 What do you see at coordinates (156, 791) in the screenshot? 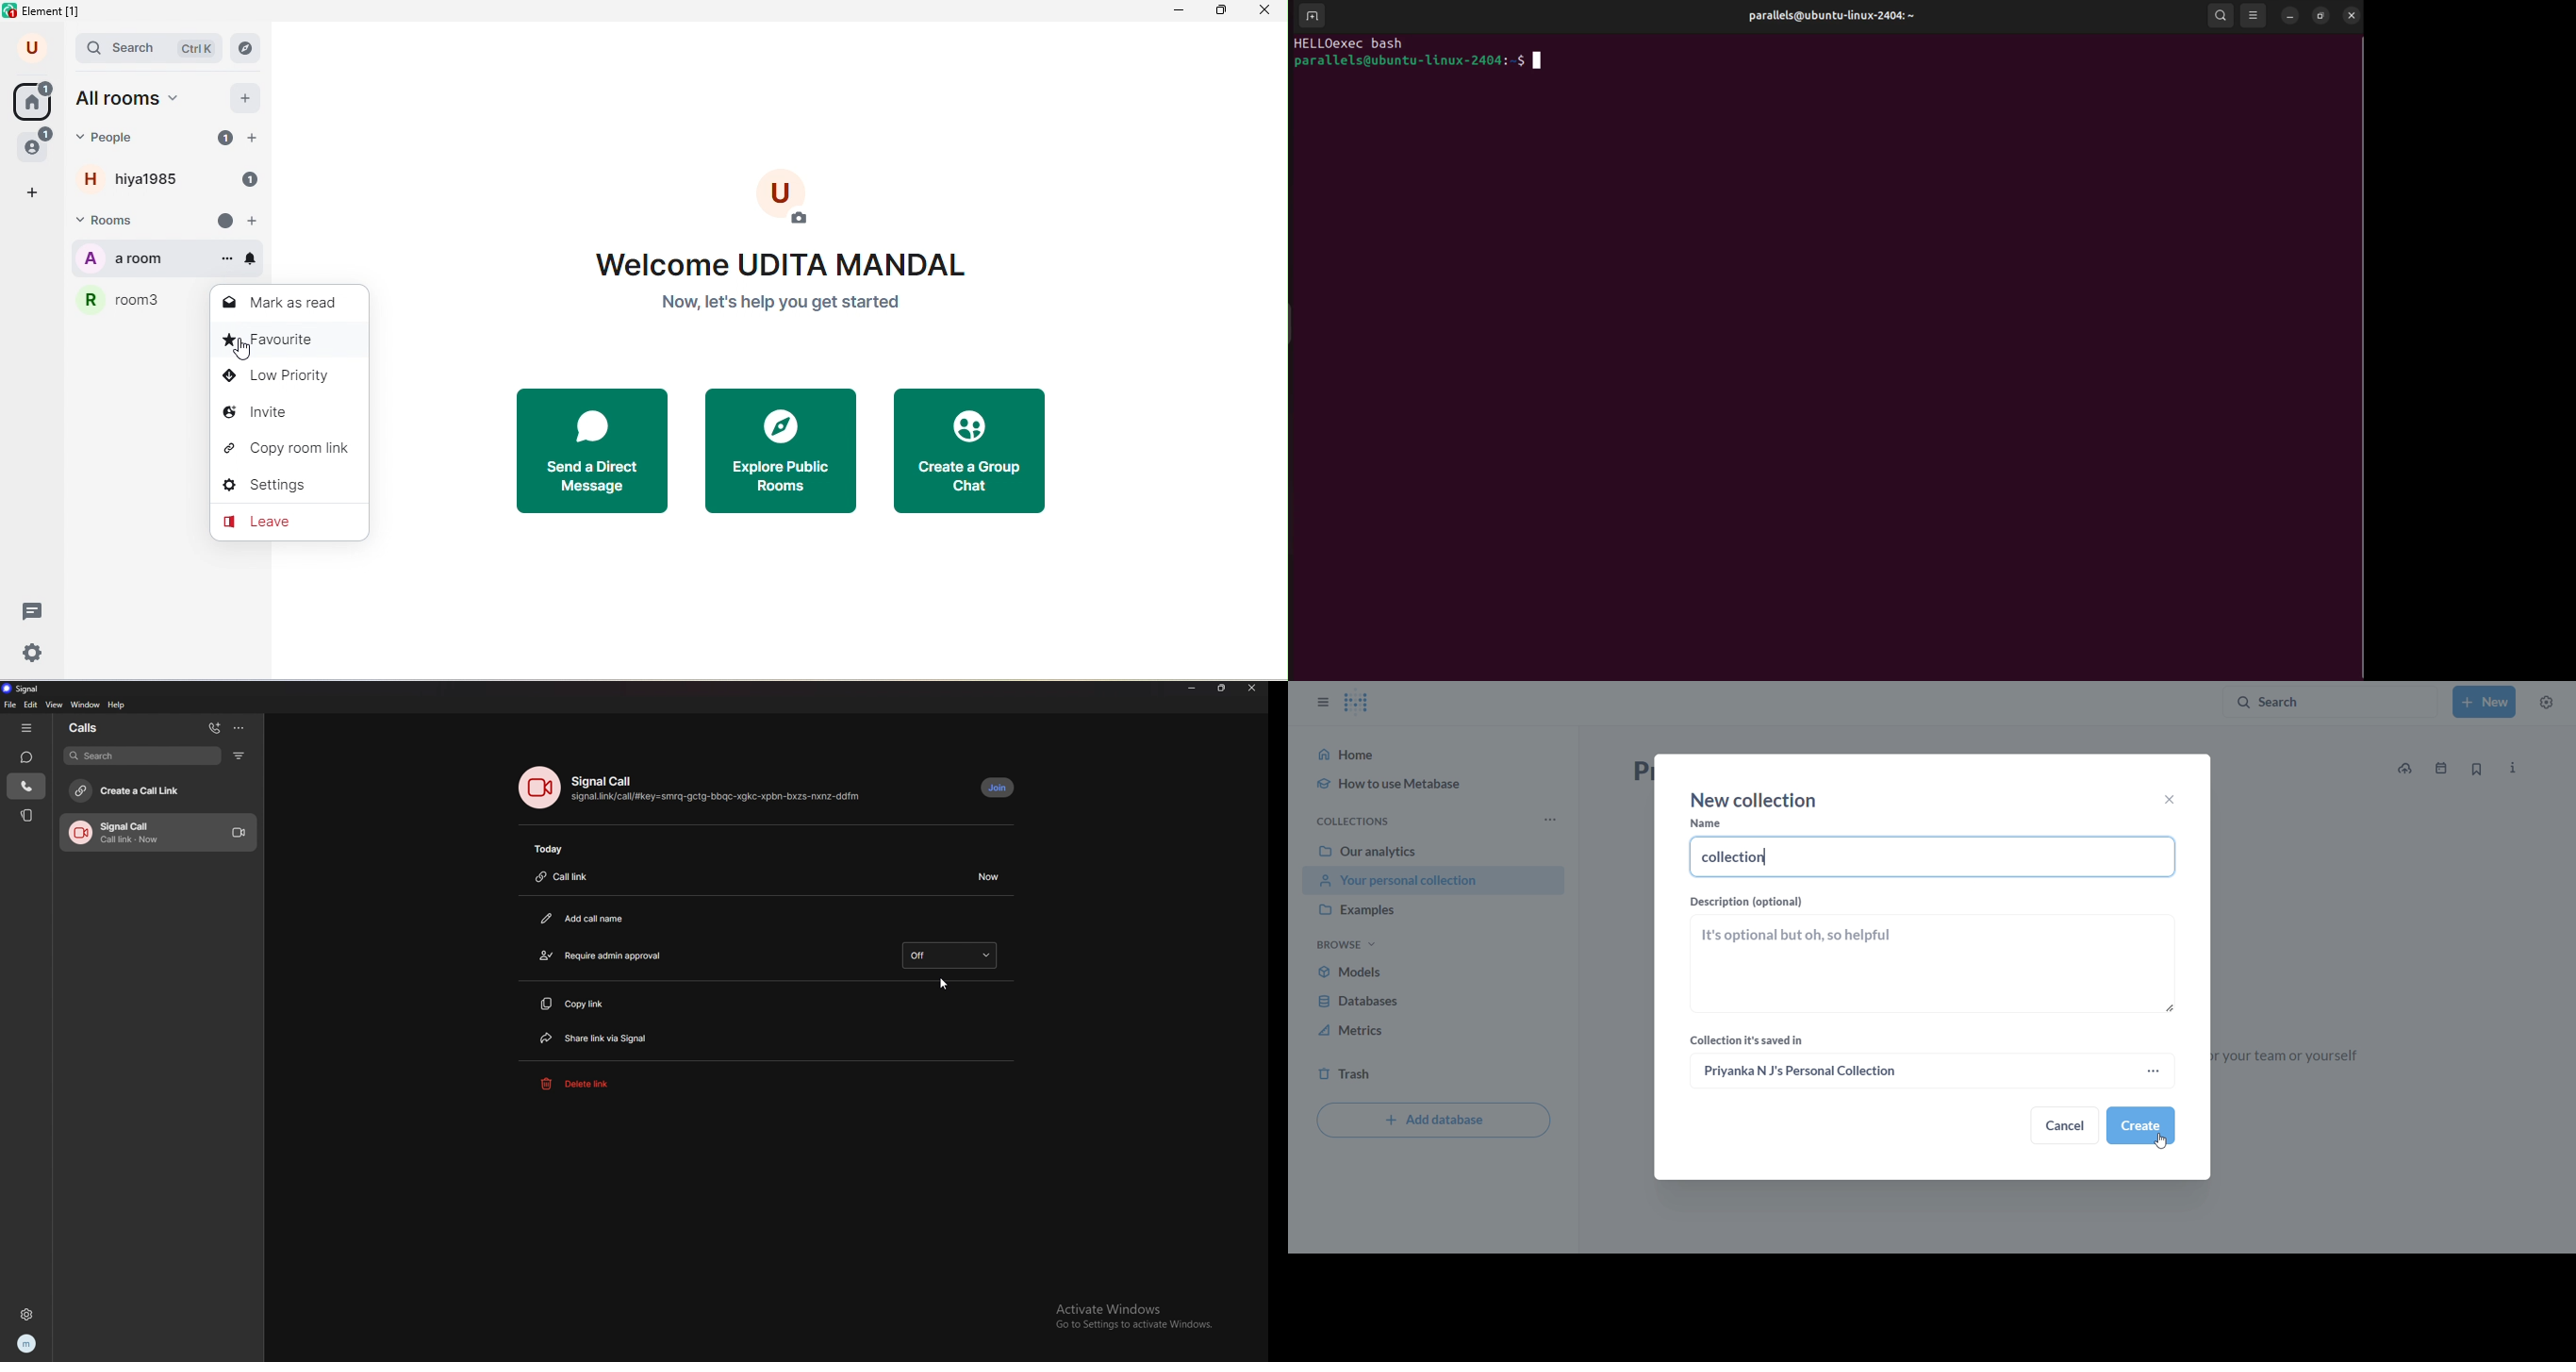
I see `create a call link` at bounding box center [156, 791].